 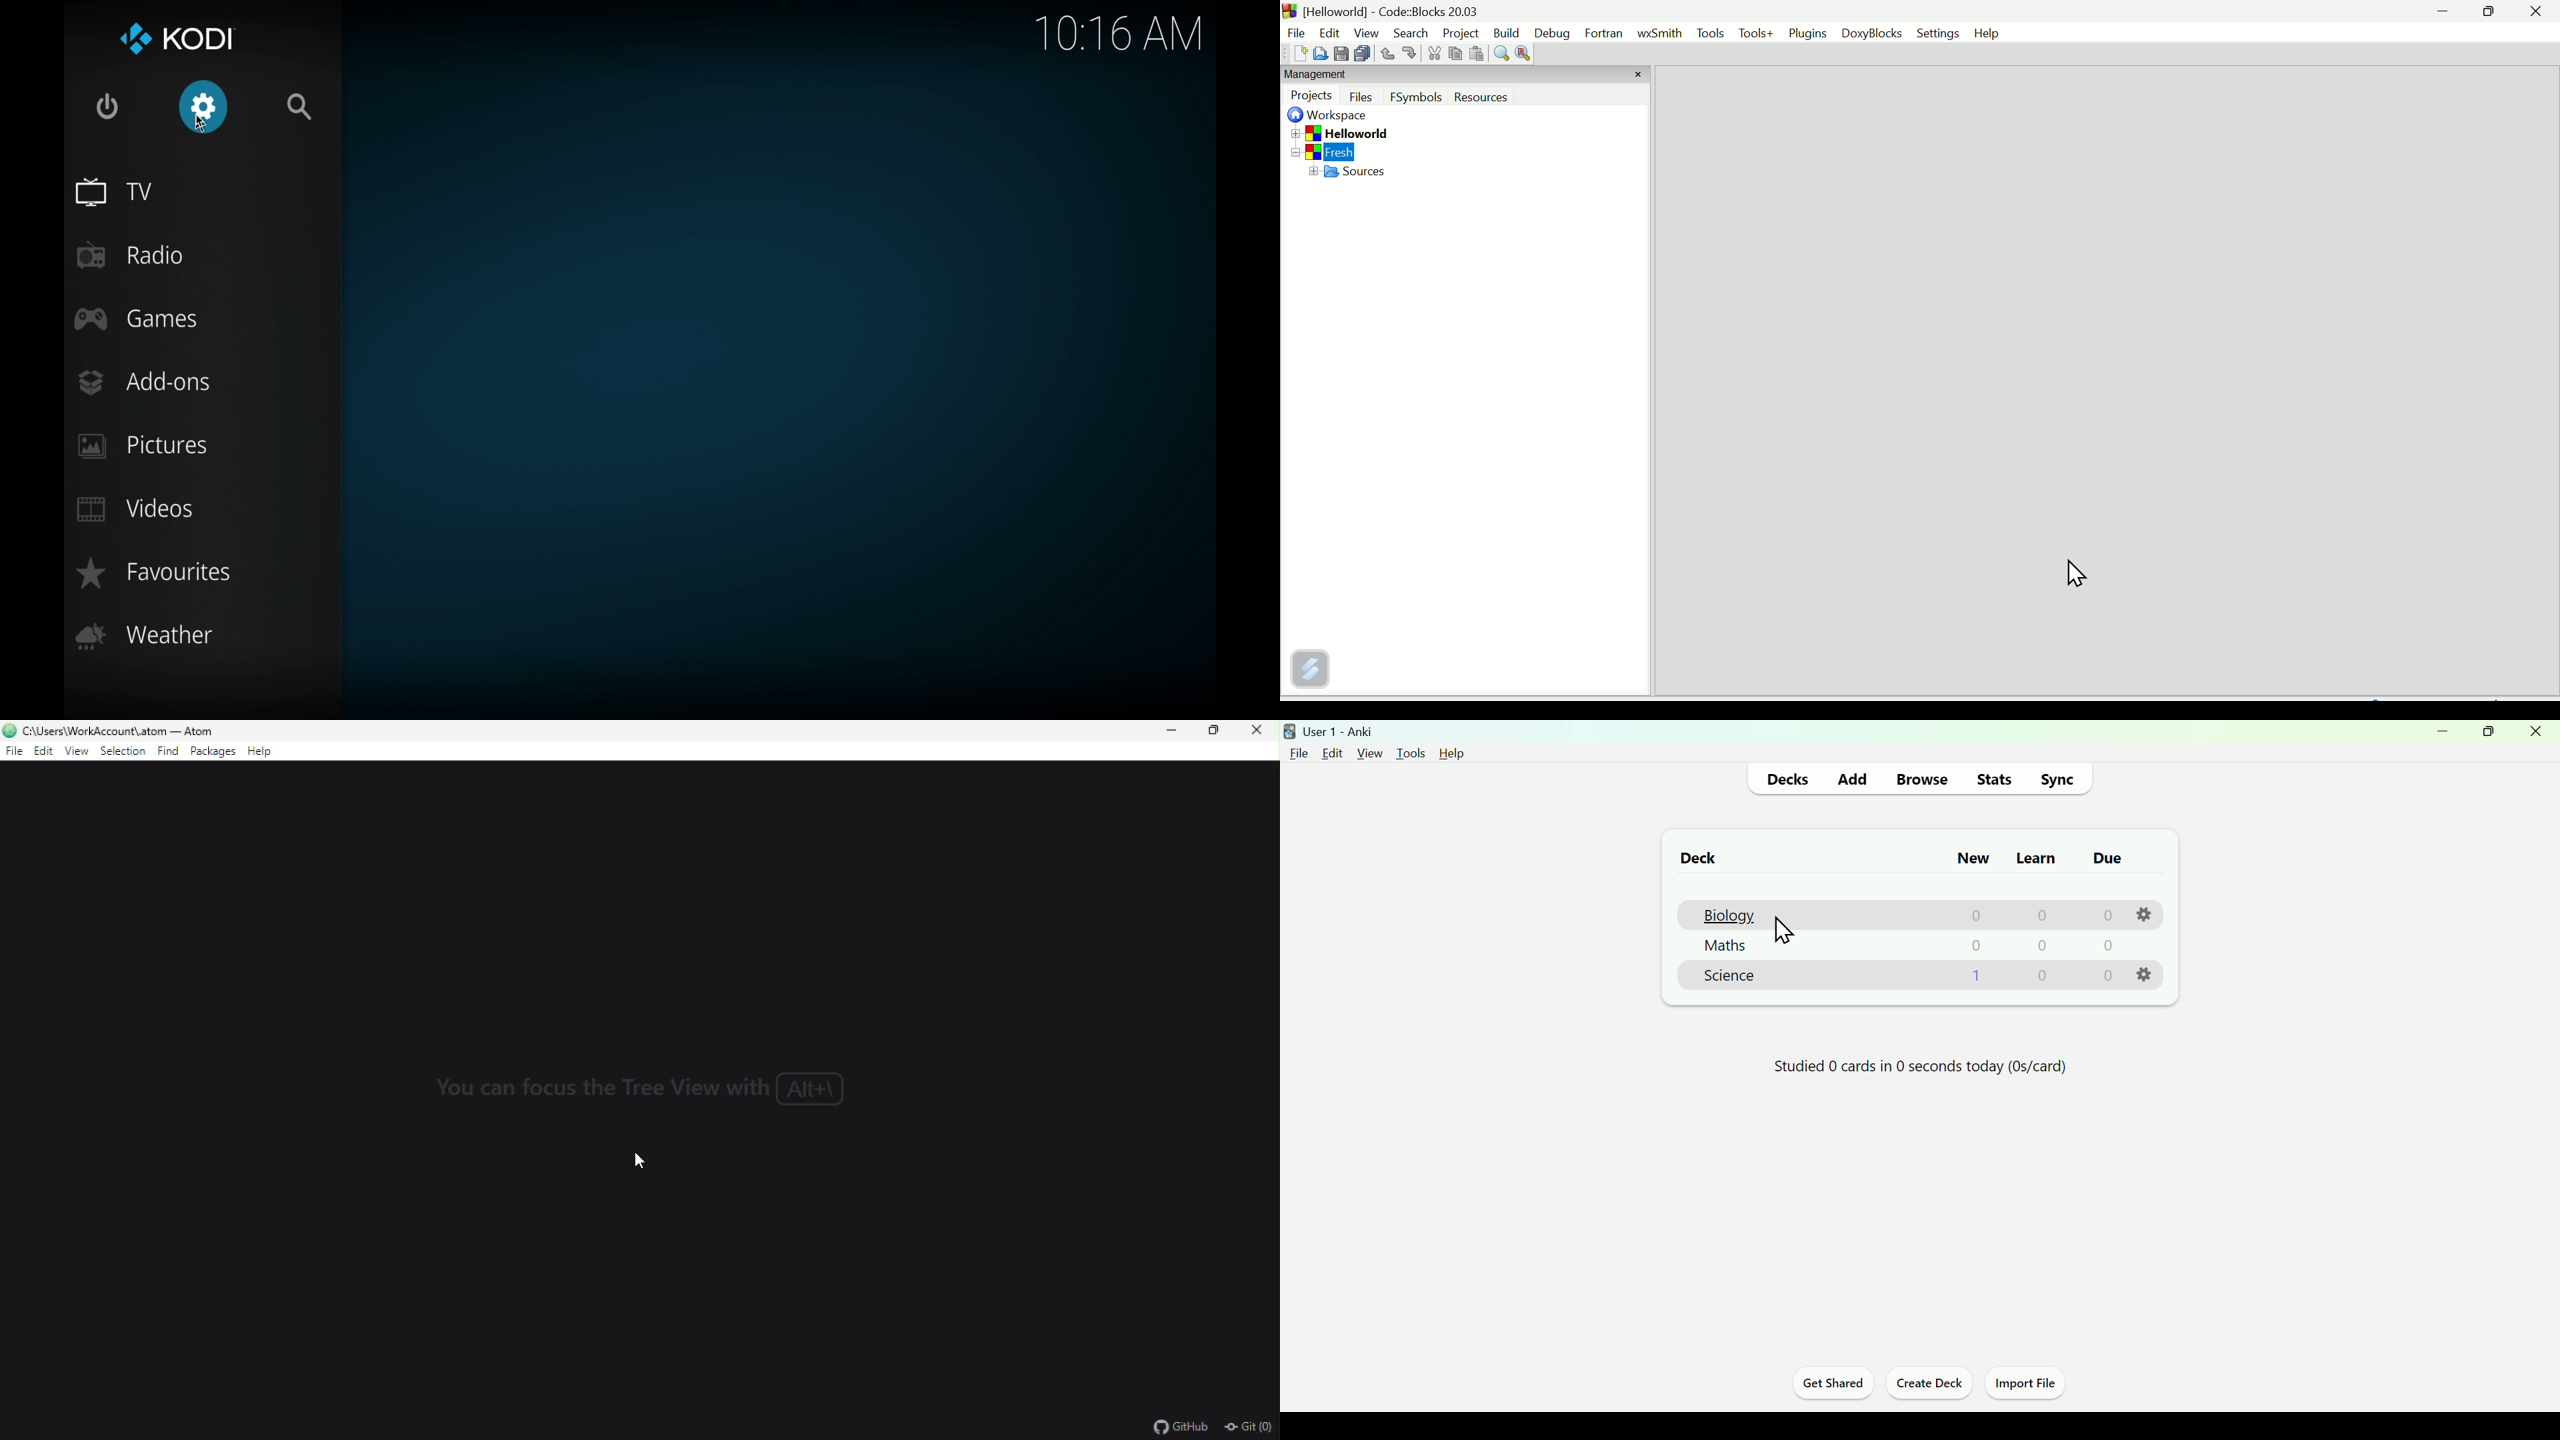 I want to click on maximize, so click(x=2487, y=732).